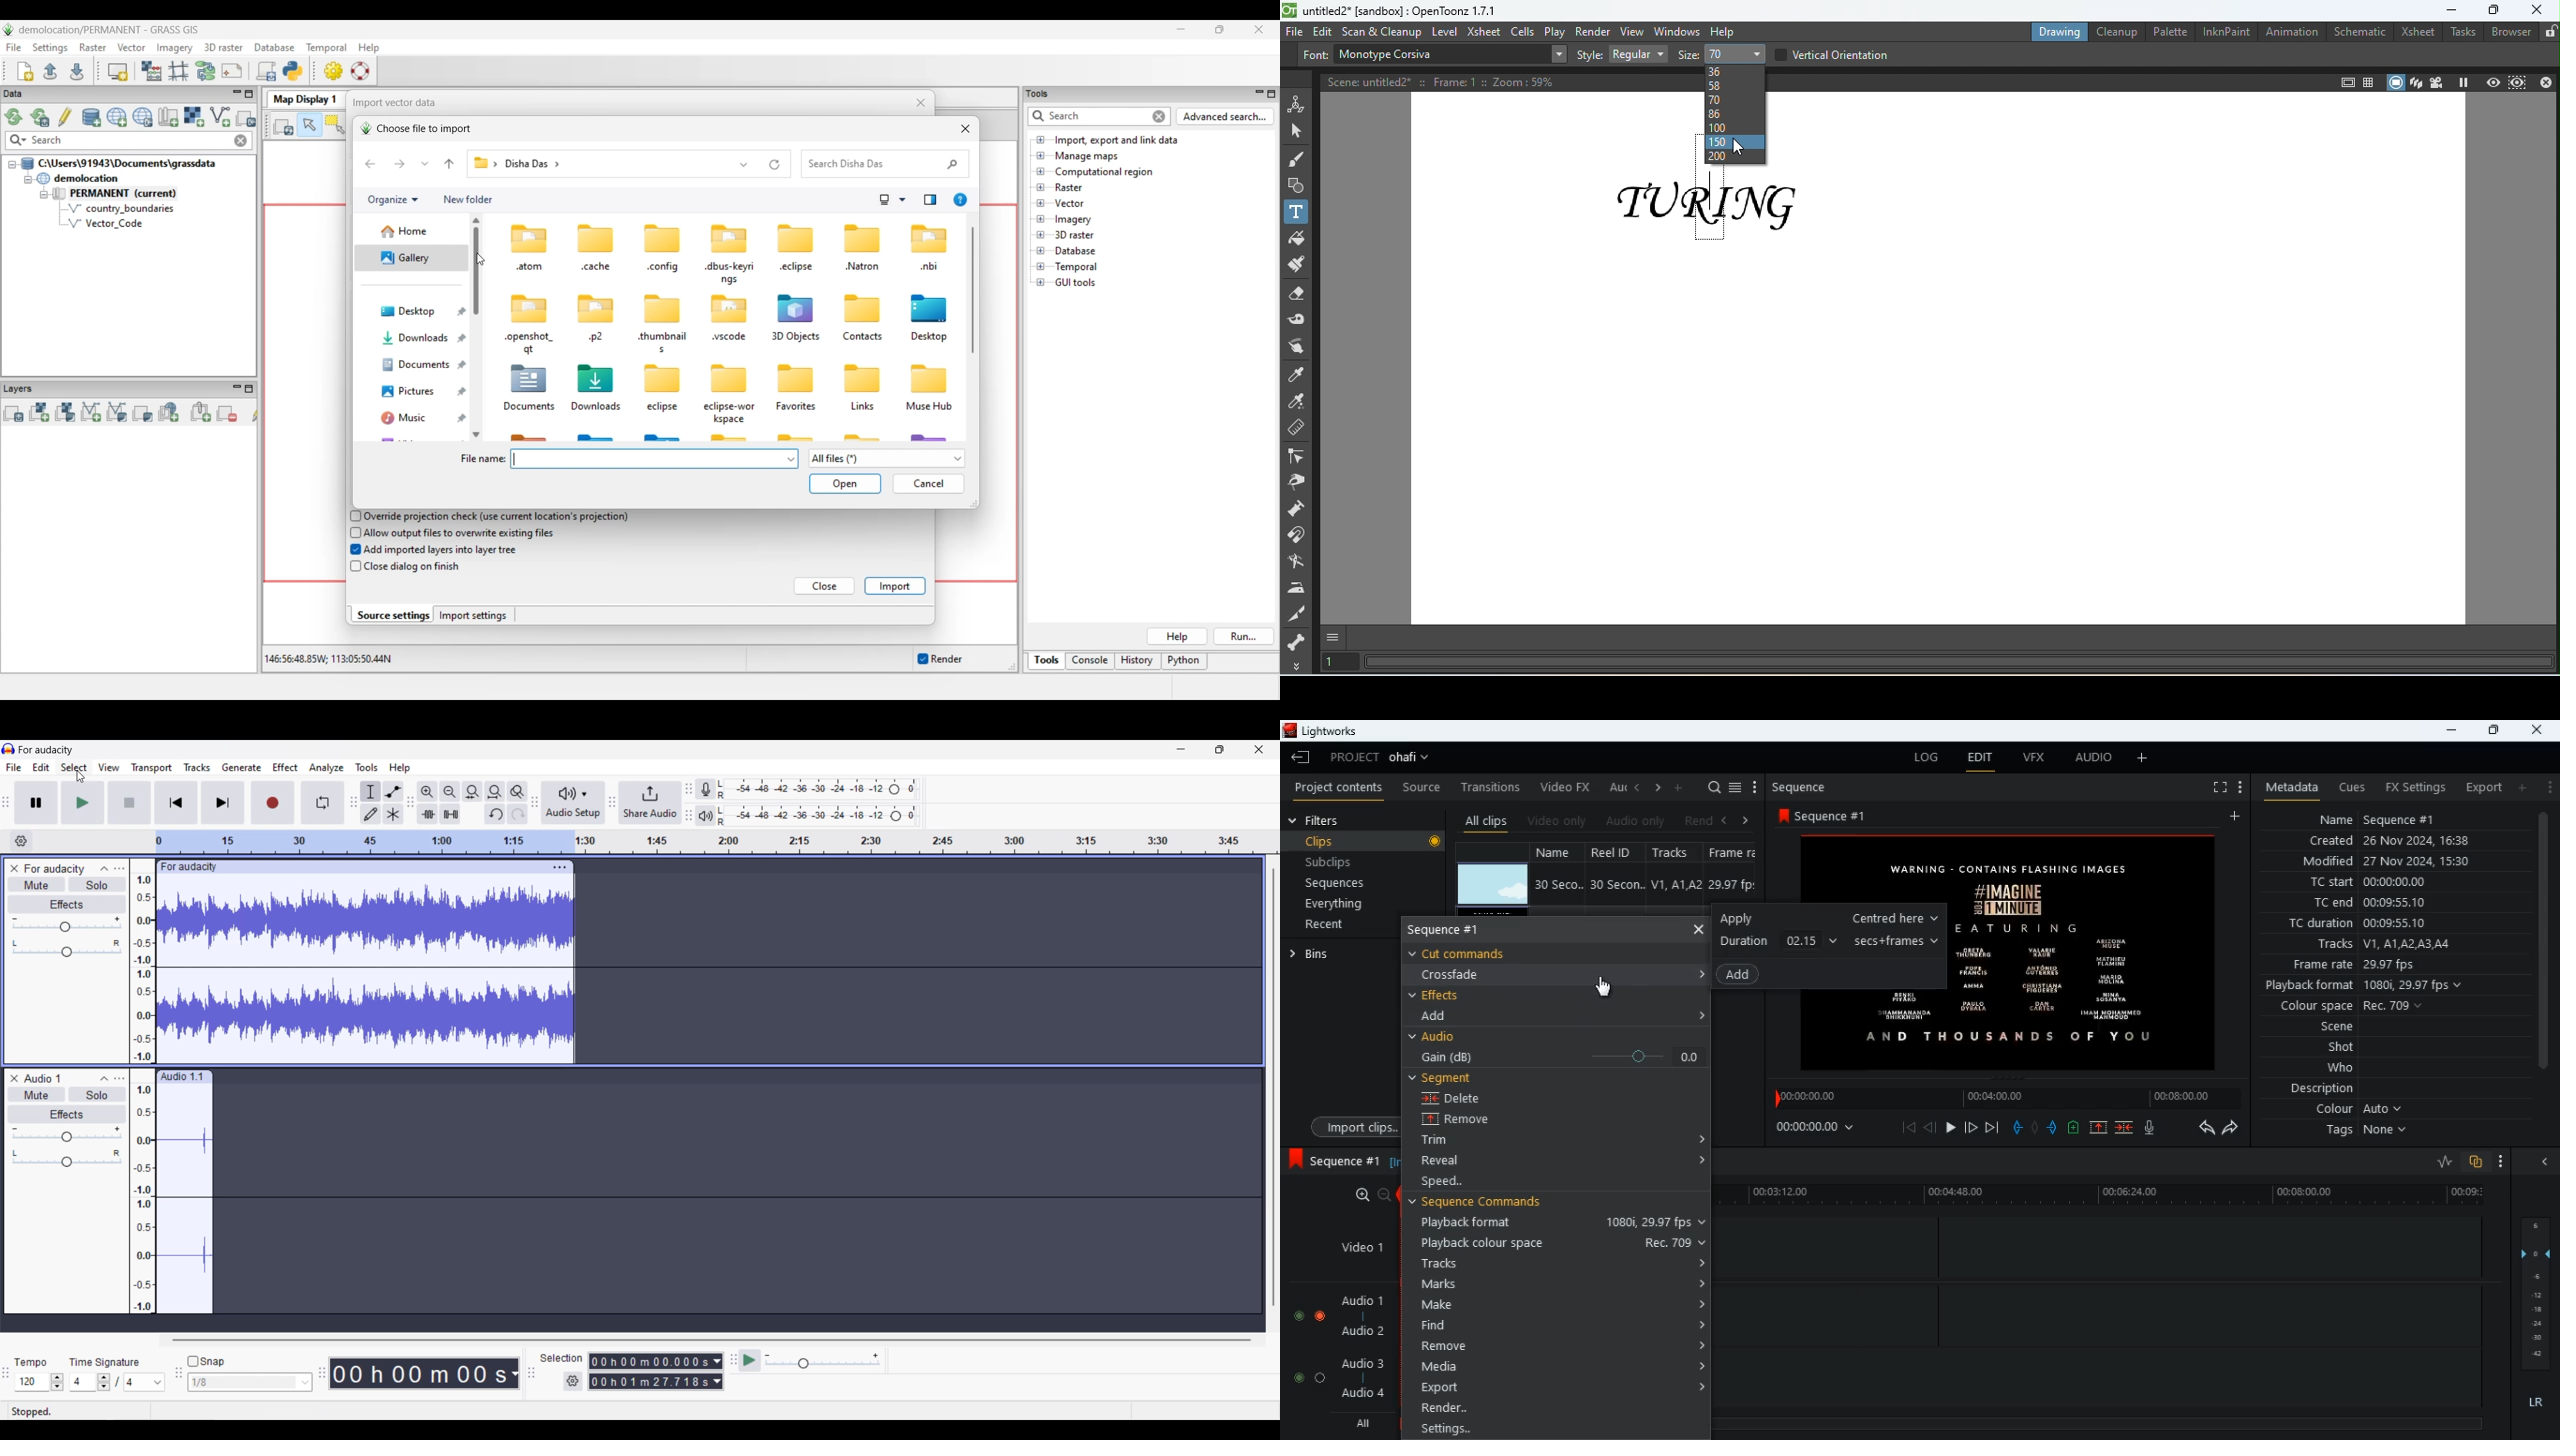  Describe the element at coordinates (1421, 788) in the screenshot. I see `source` at that location.